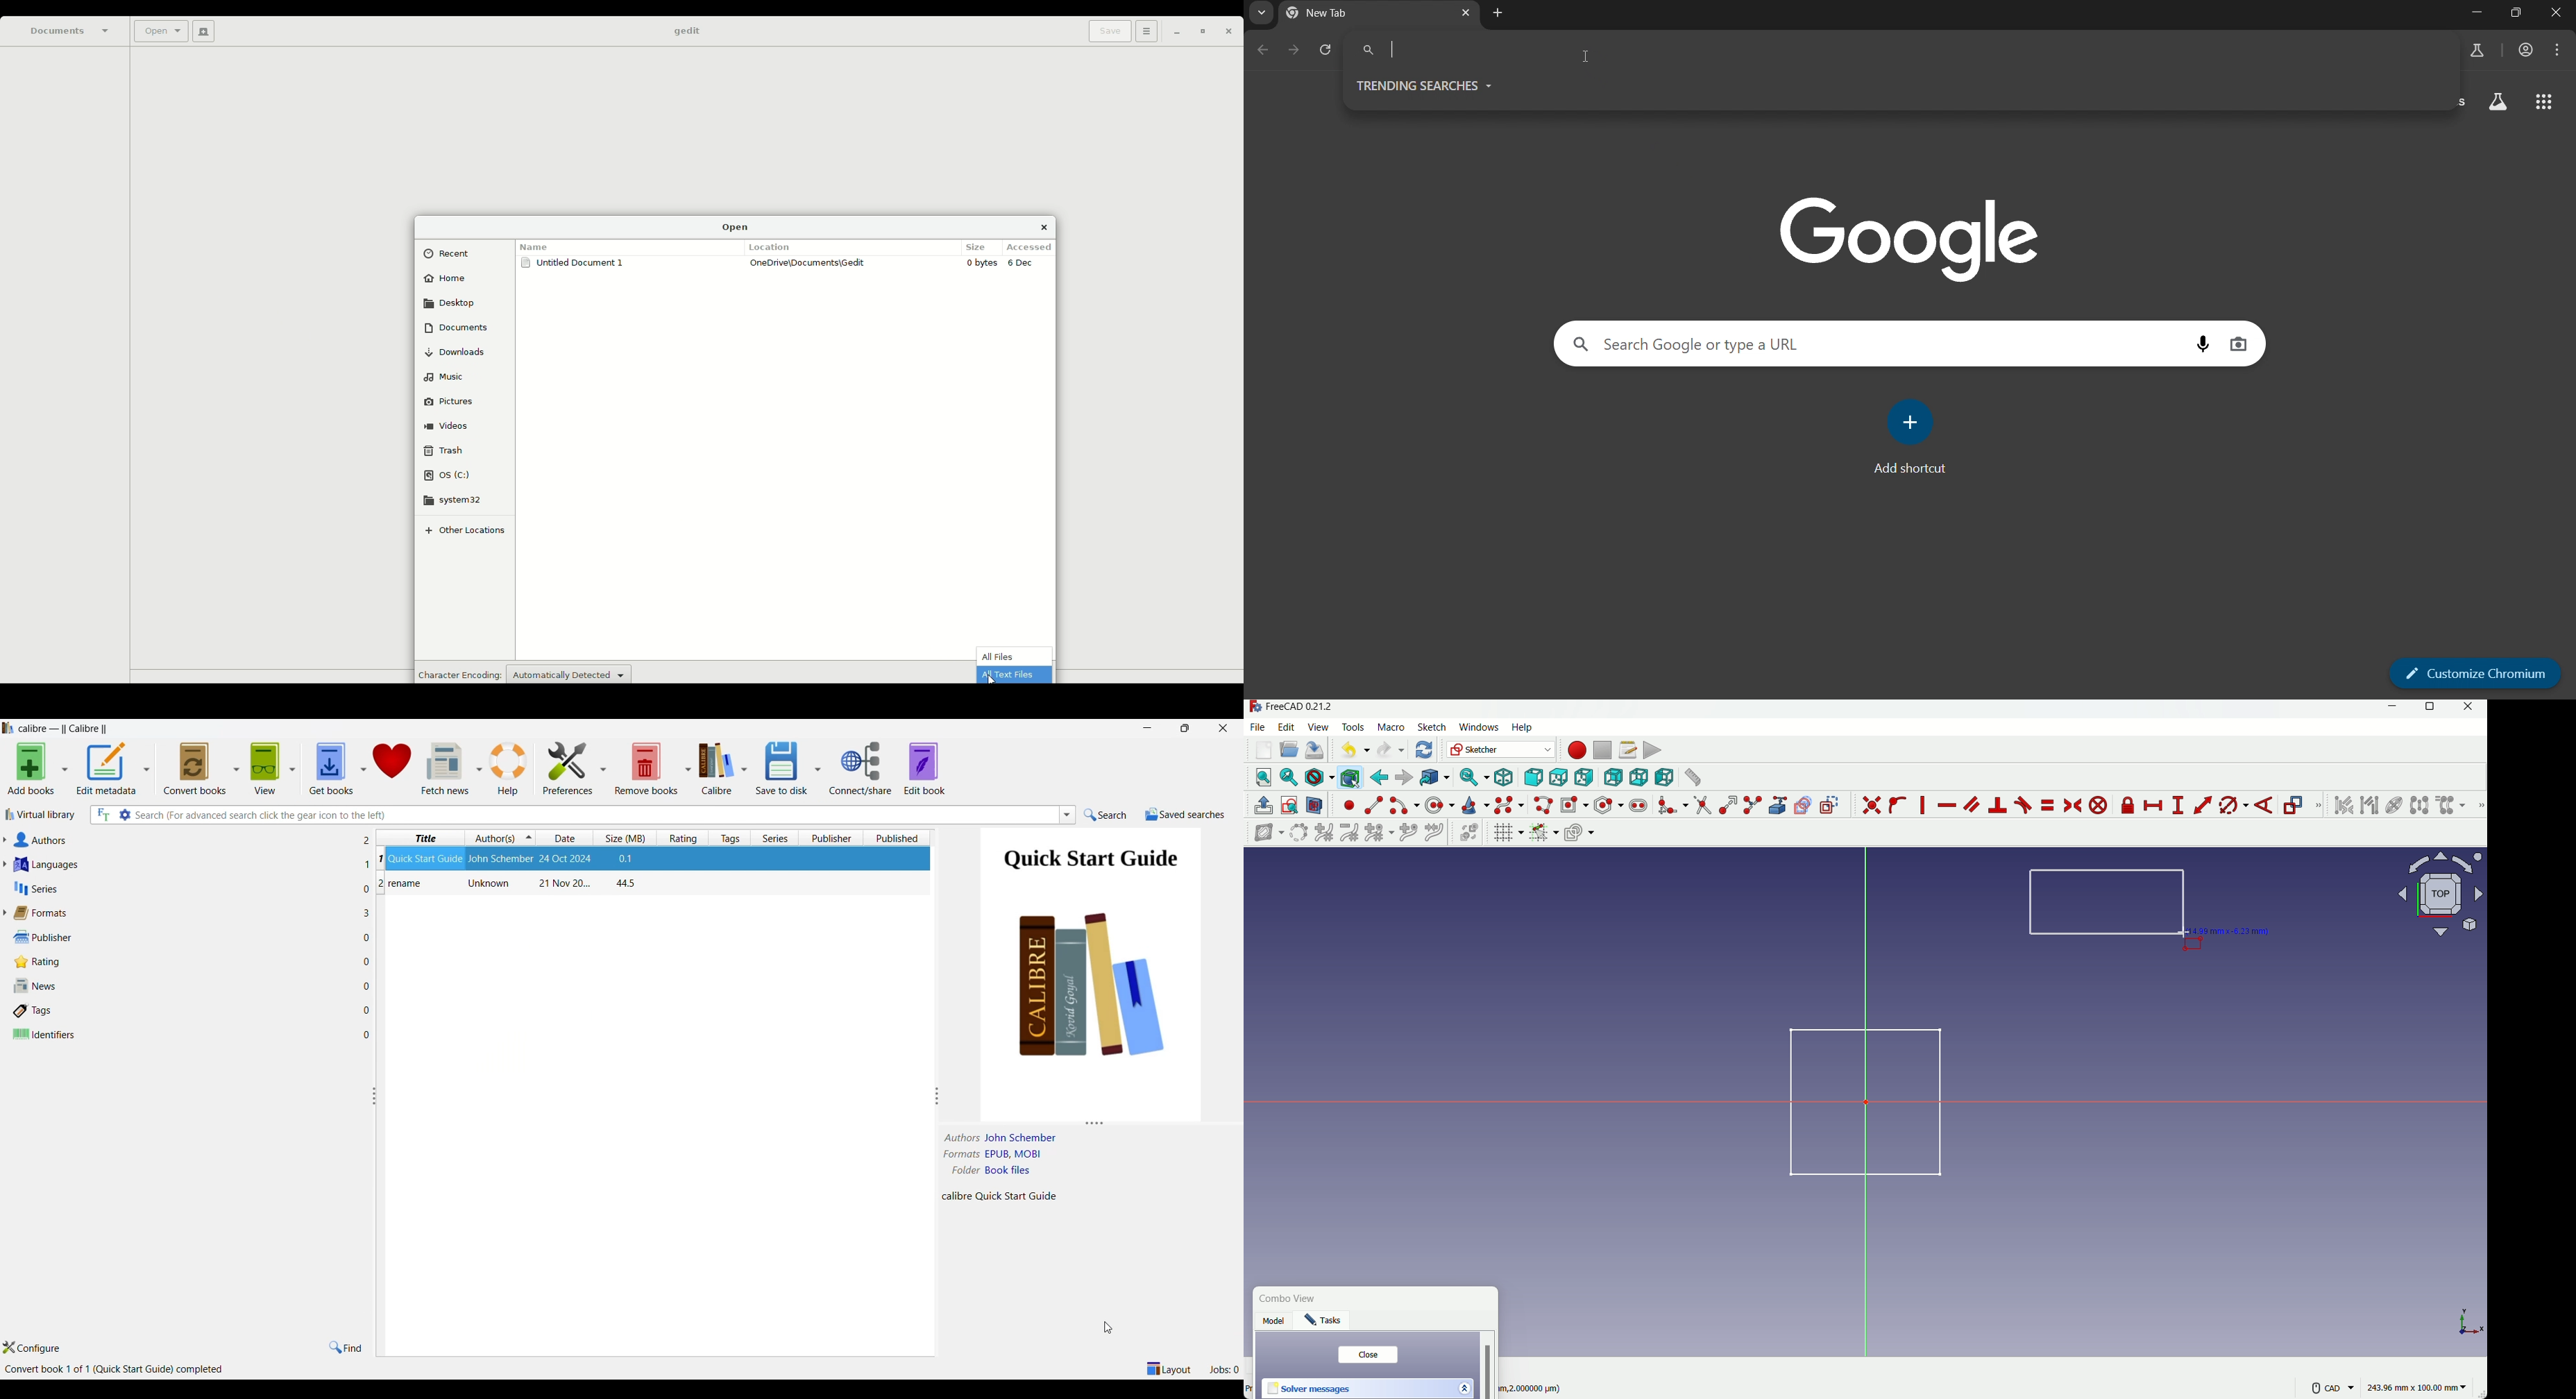  I want to click on Series column, so click(774, 837).